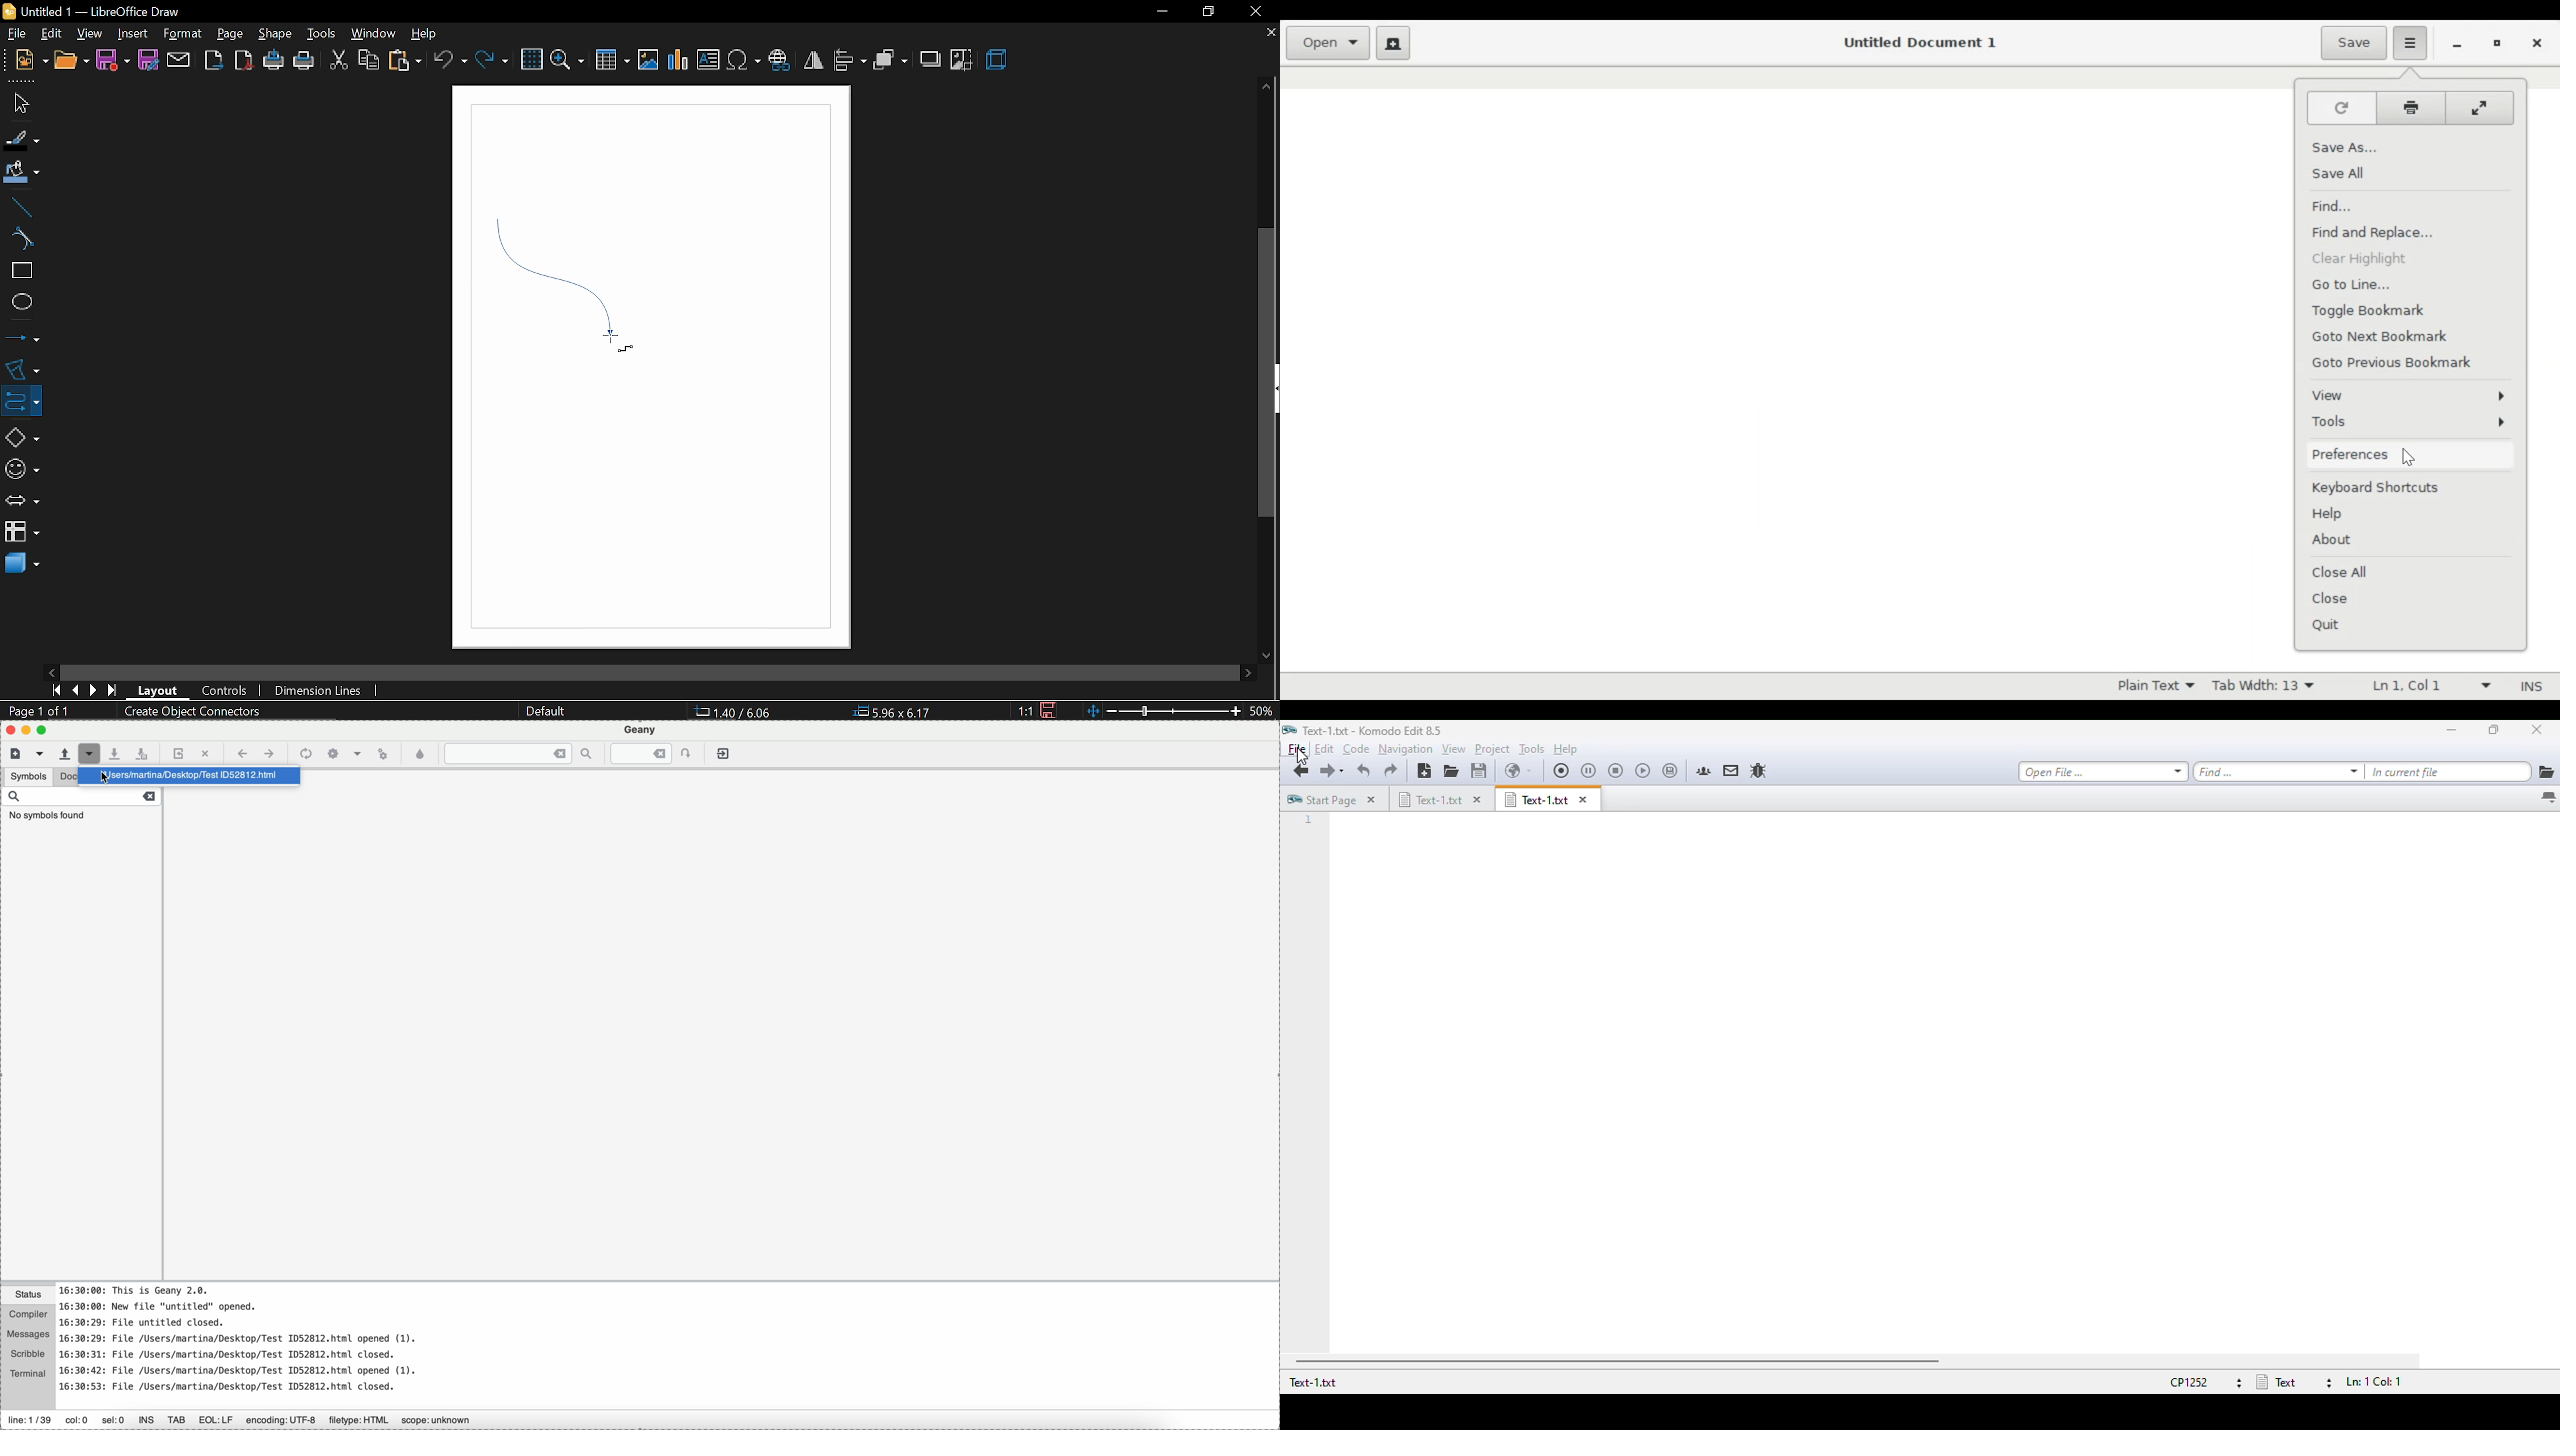 The width and height of the screenshot is (2576, 1456). I want to click on lines and arrows, so click(22, 337).